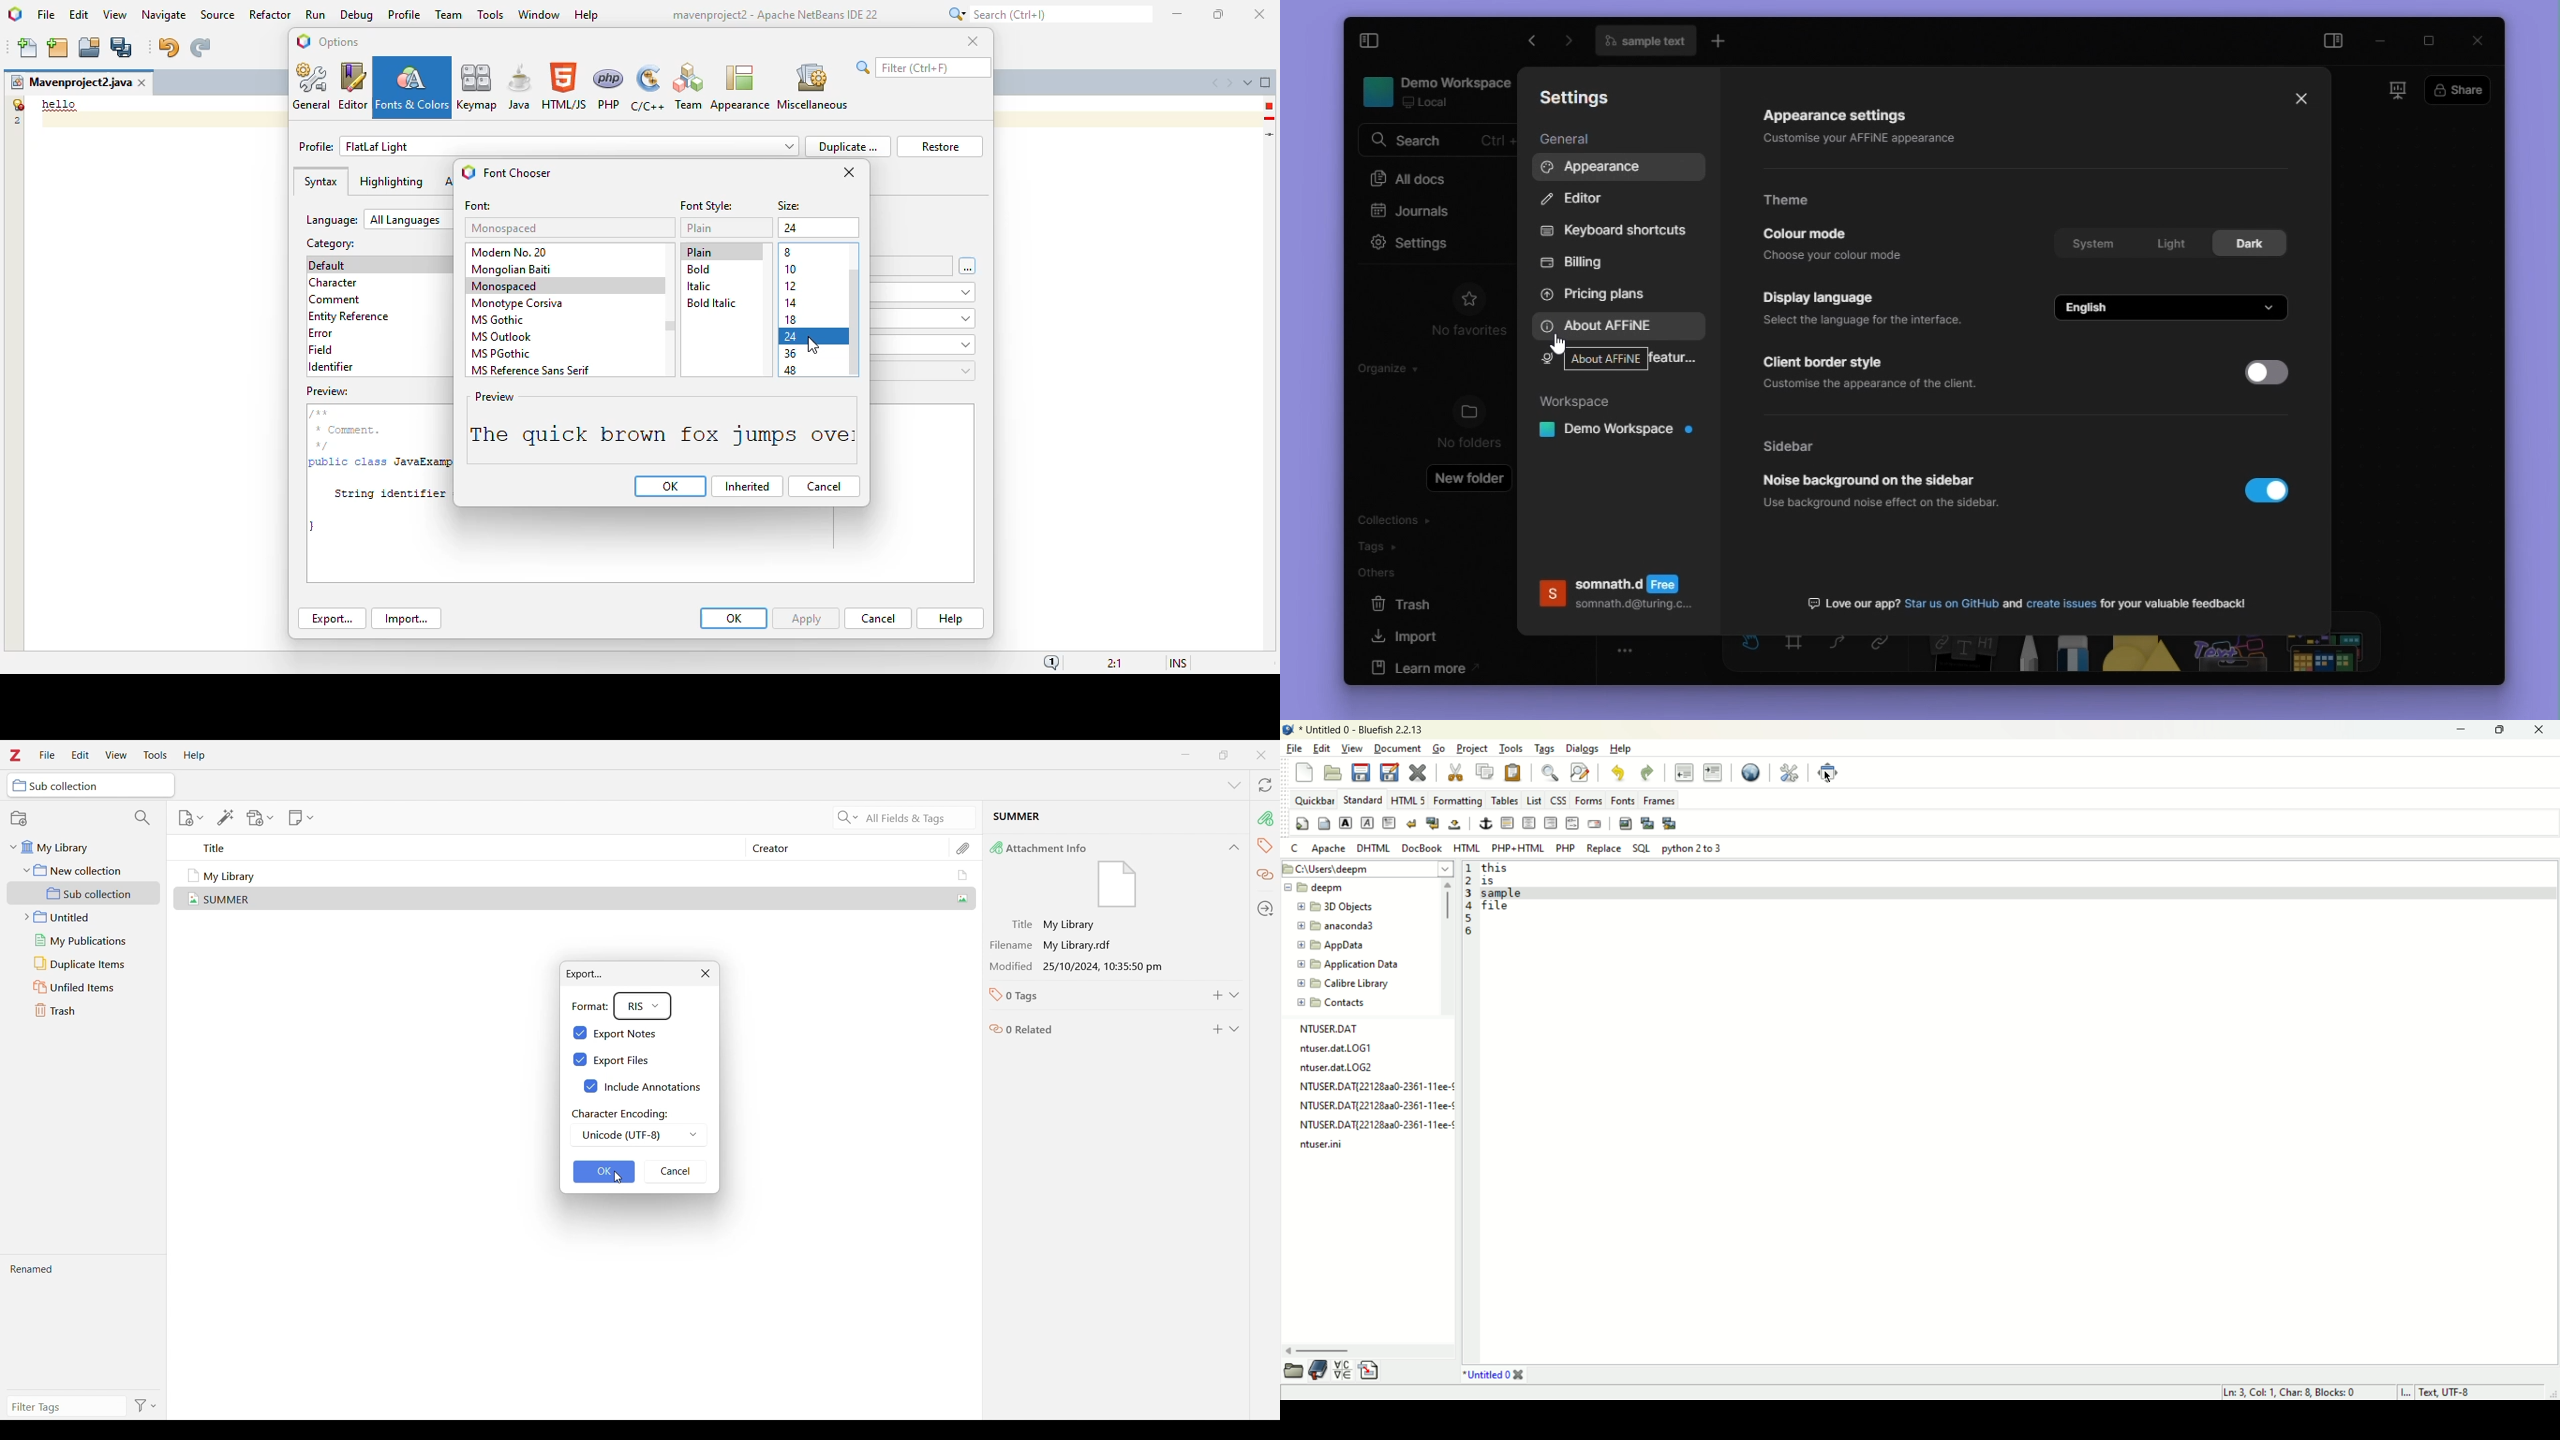  What do you see at coordinates (623, 1113) in the screenshot?
I see `character encoding :` at bounding box center [623, 1113].